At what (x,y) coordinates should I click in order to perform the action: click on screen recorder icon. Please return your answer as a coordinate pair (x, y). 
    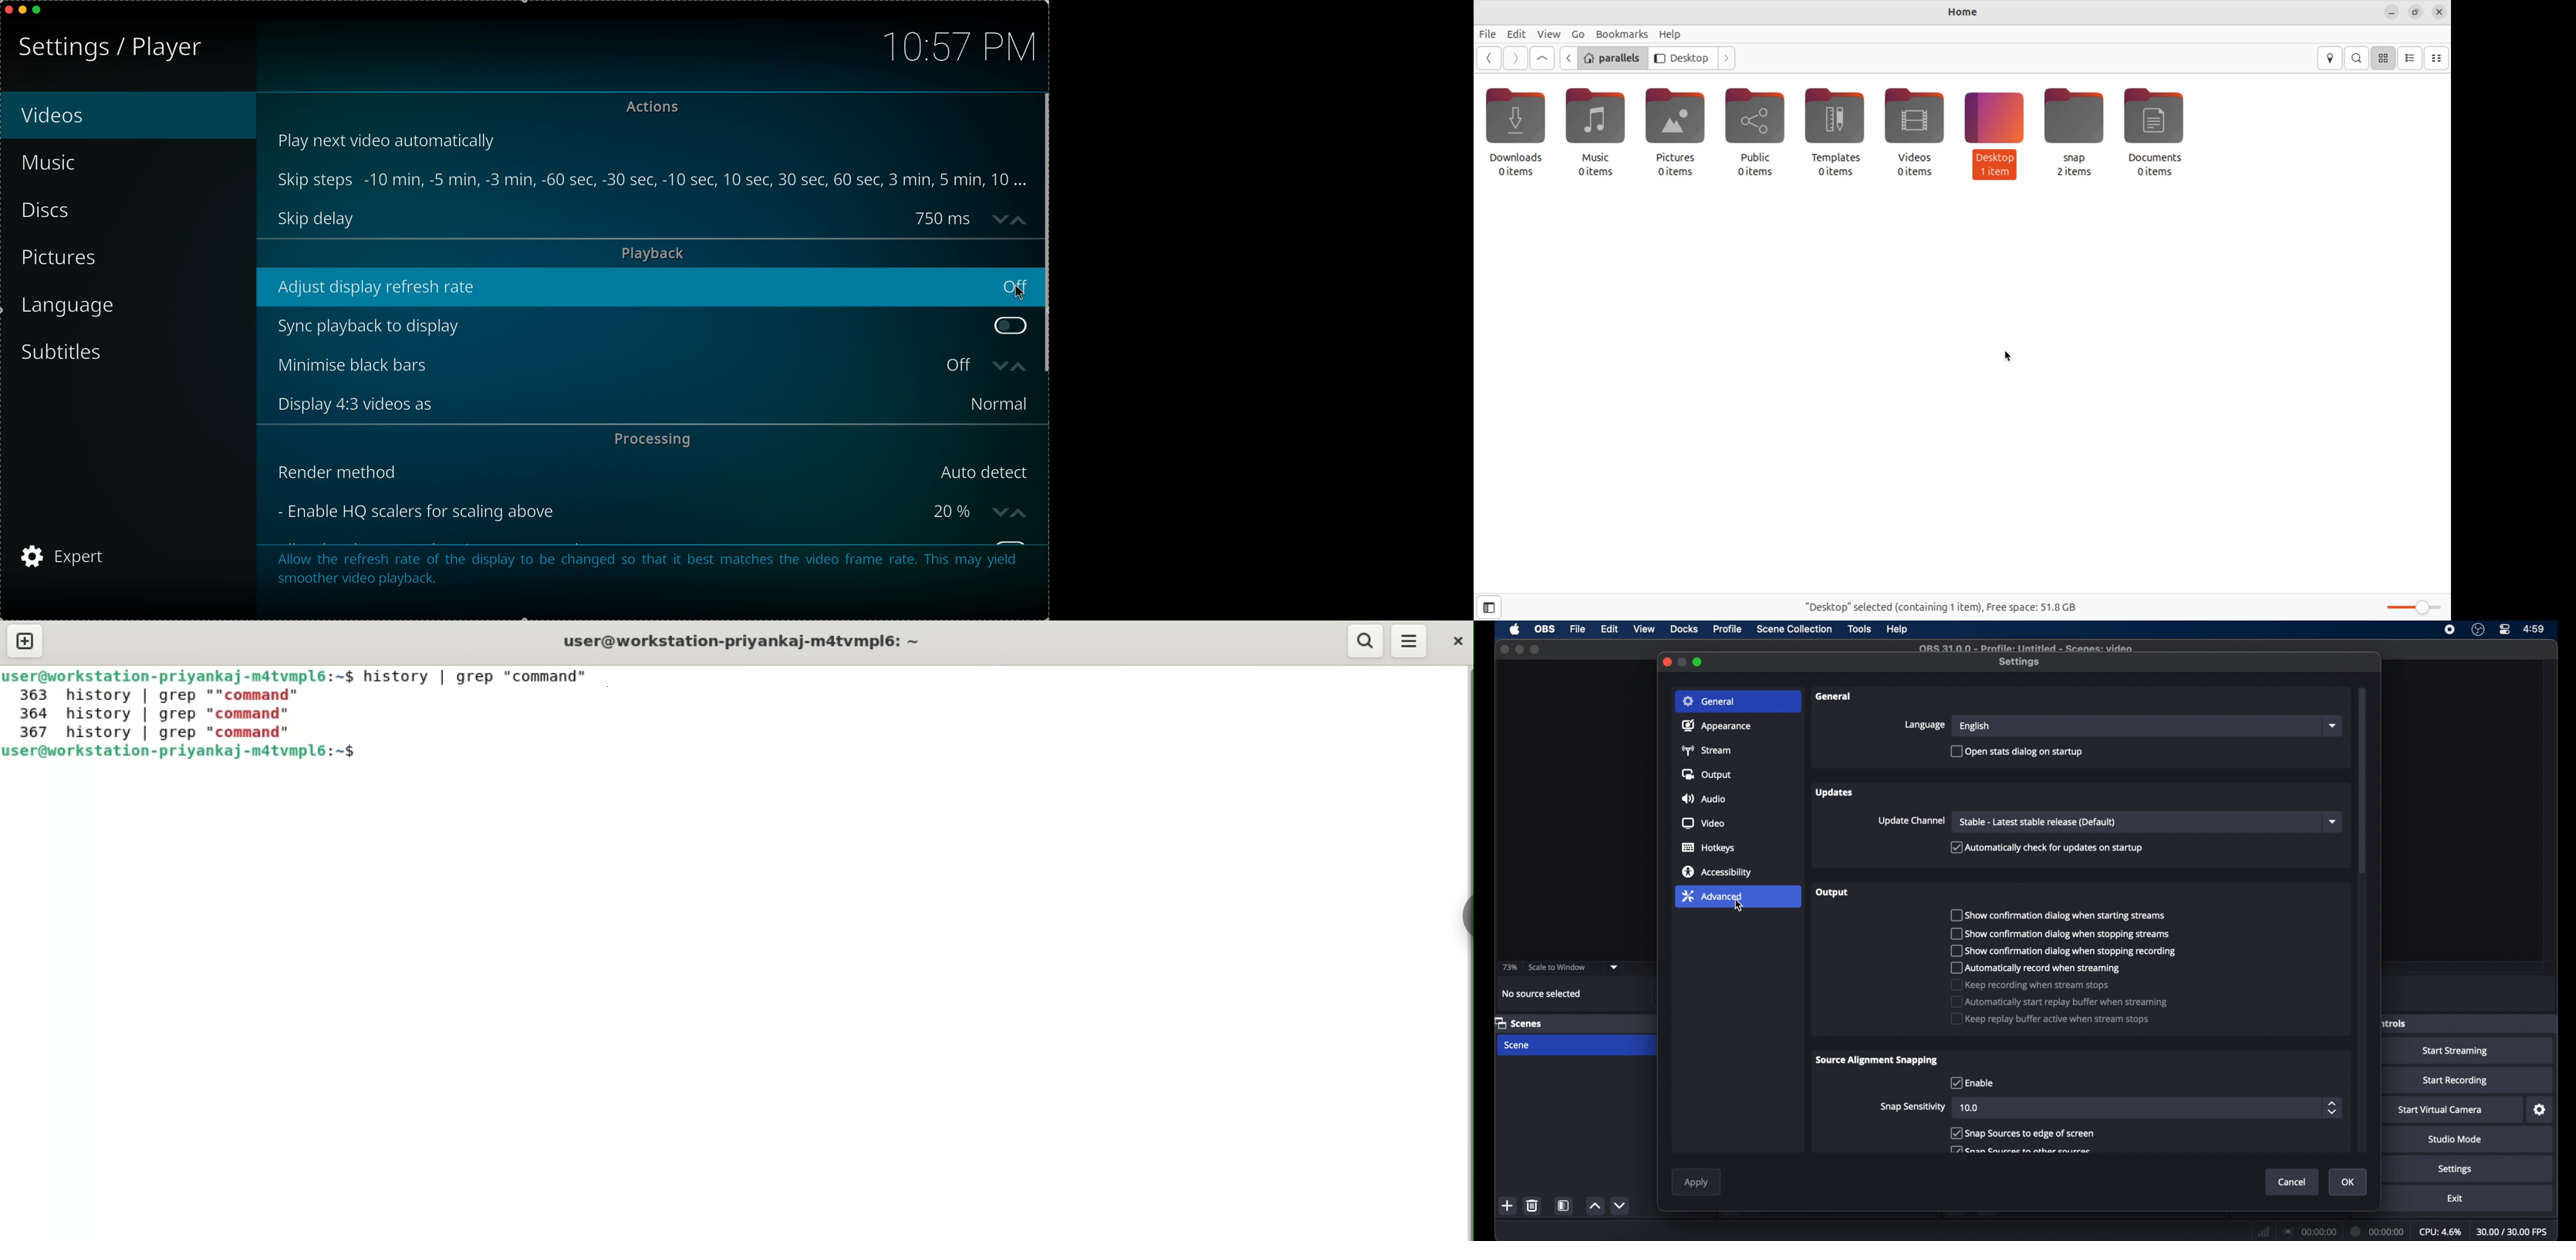
    Looking at the image, I should click on (2449, 630).